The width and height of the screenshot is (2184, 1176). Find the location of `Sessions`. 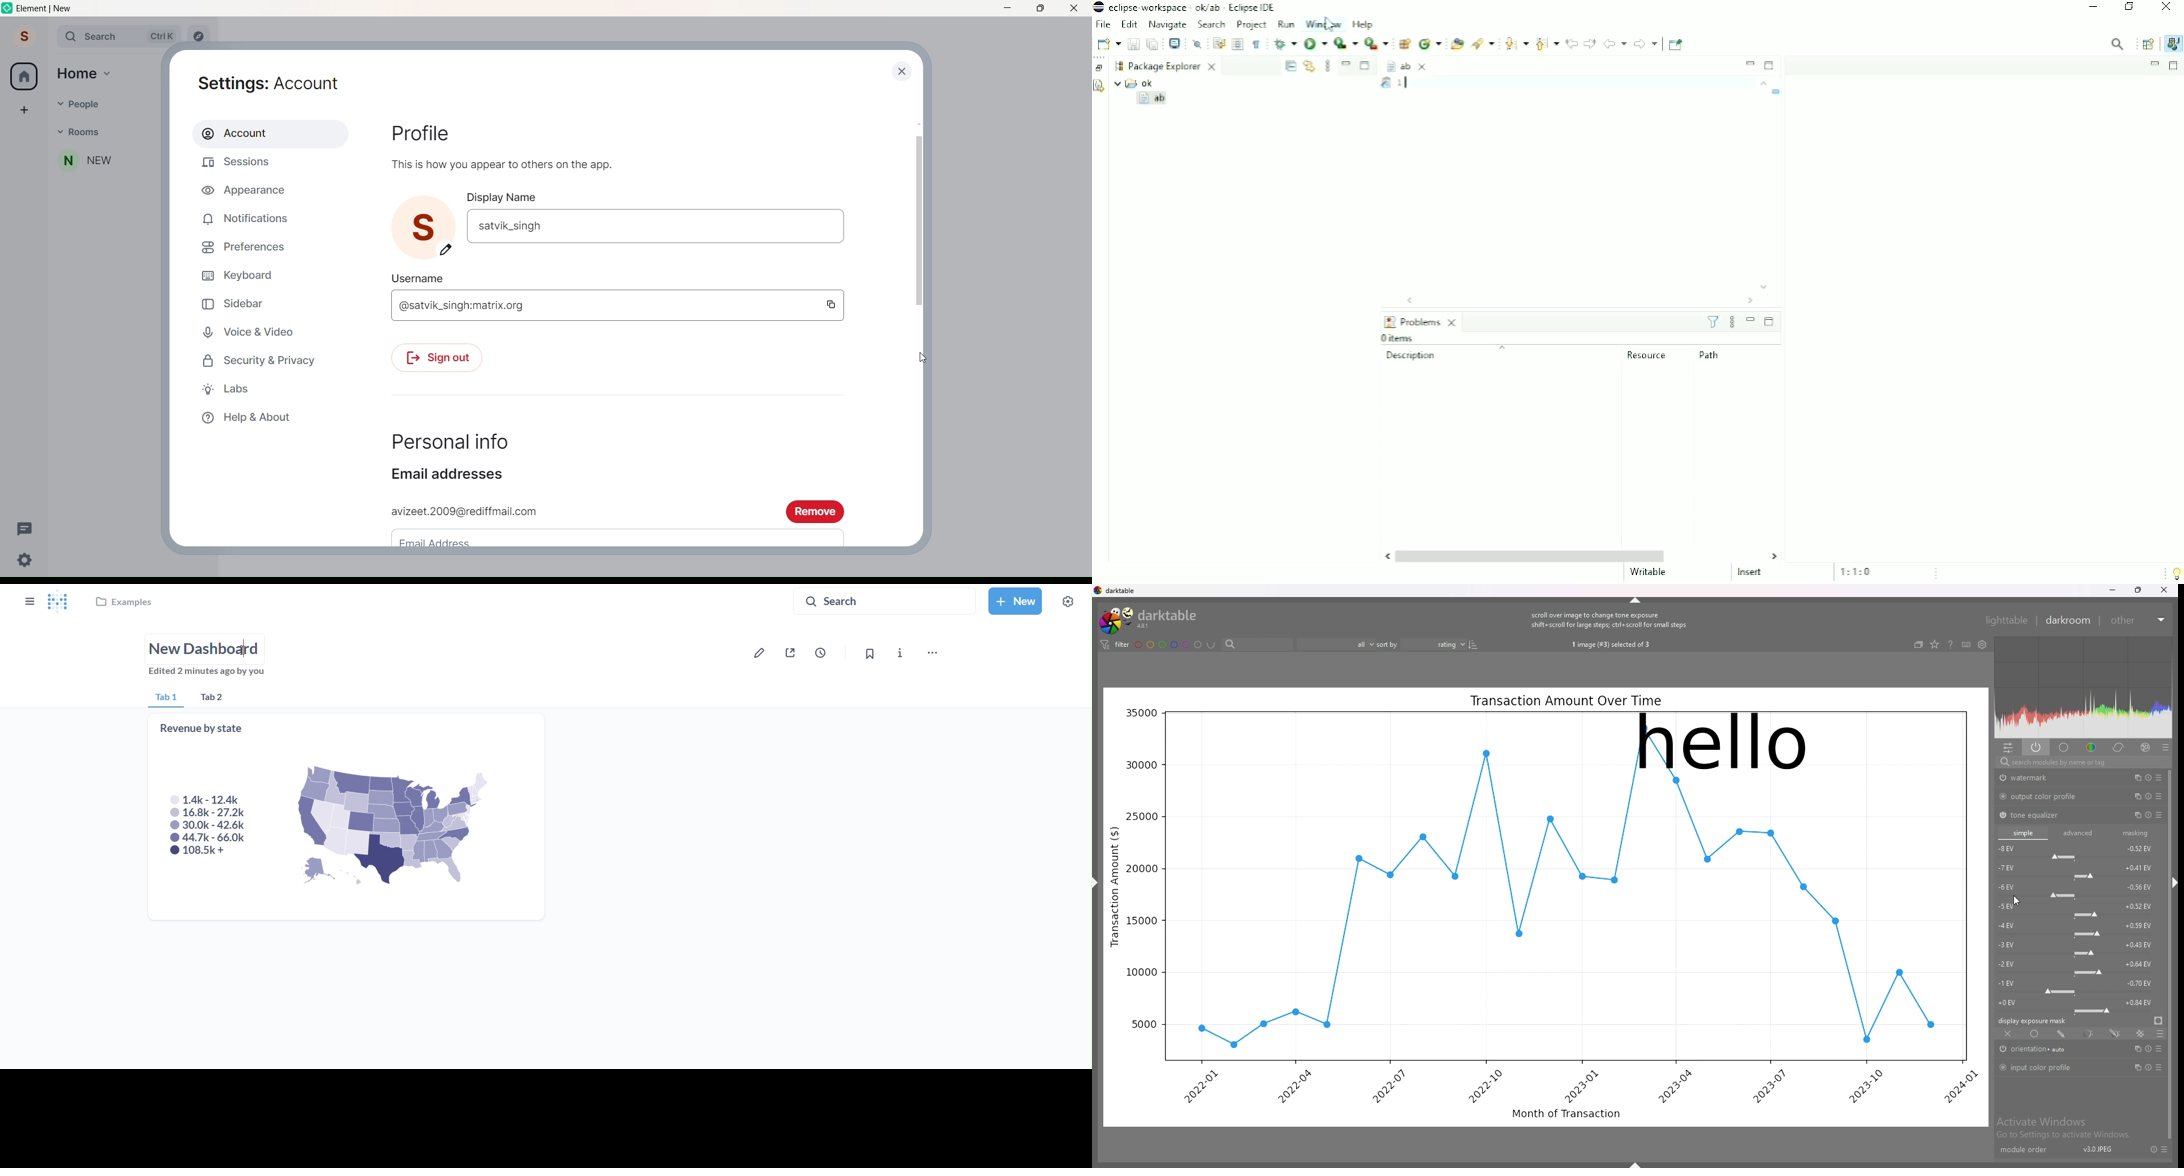

Sessions is located at coordinates (245, 163).